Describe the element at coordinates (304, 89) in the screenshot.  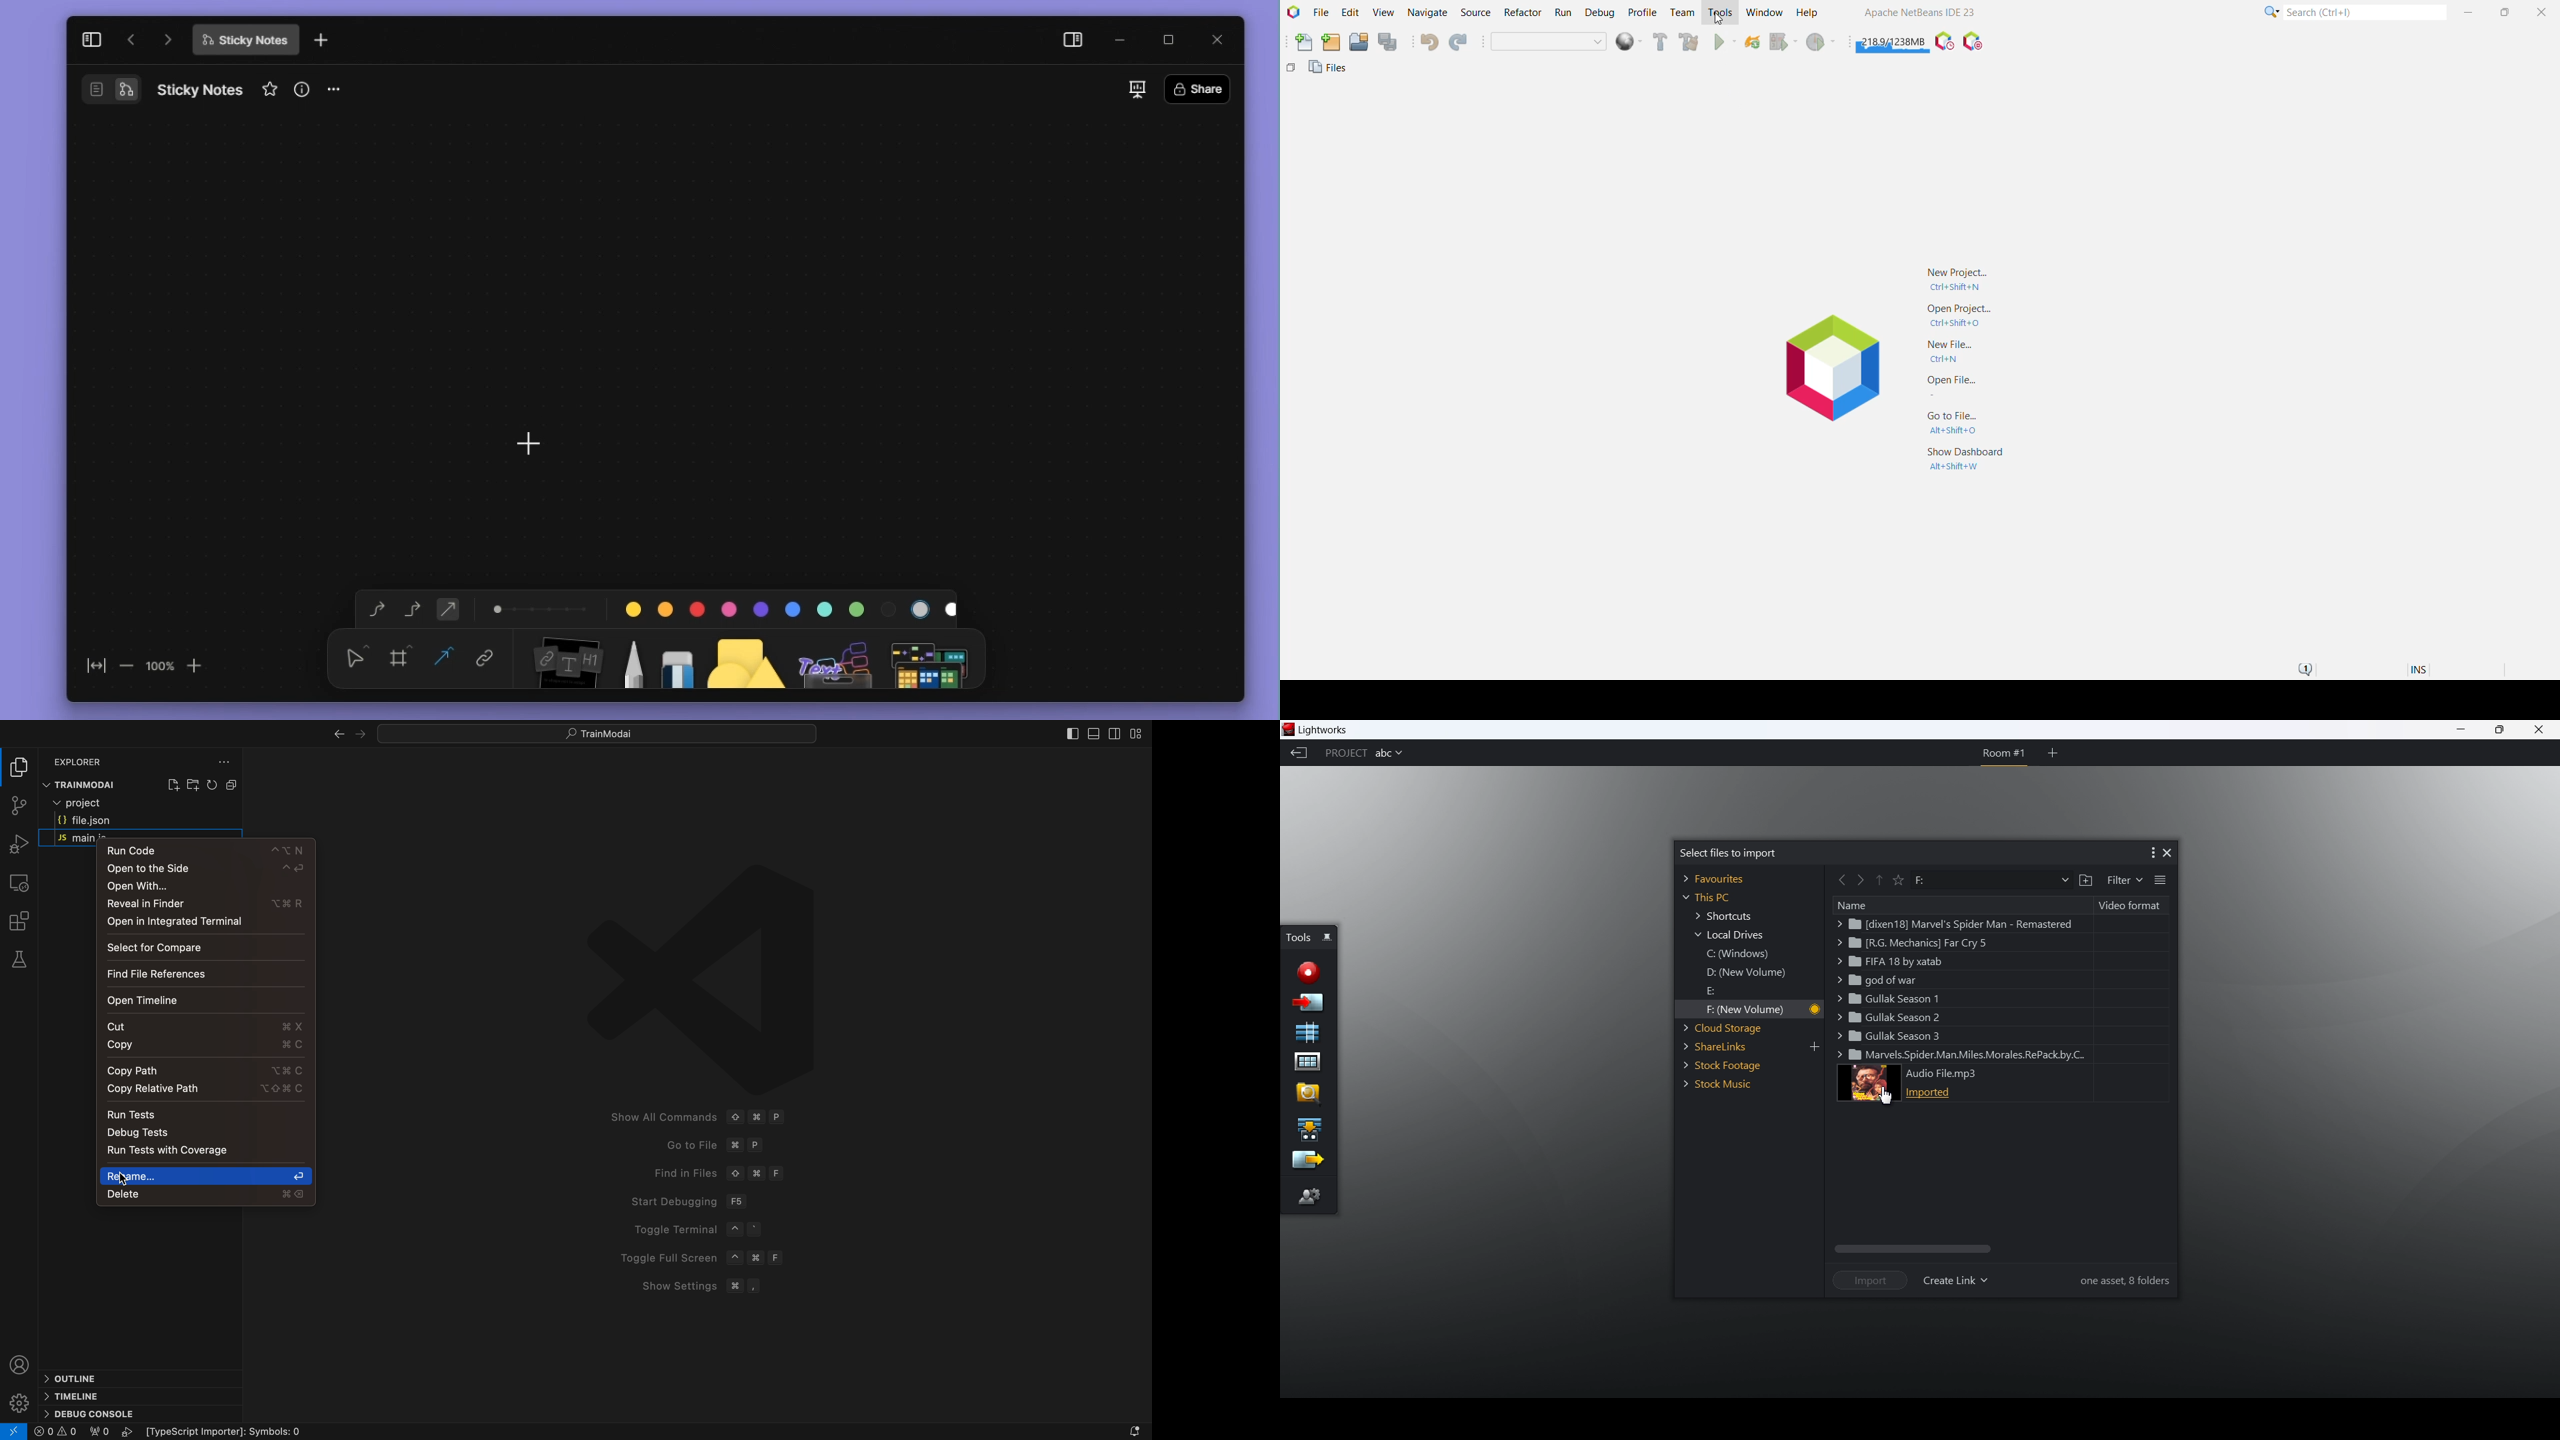
I see `view info` at that location.